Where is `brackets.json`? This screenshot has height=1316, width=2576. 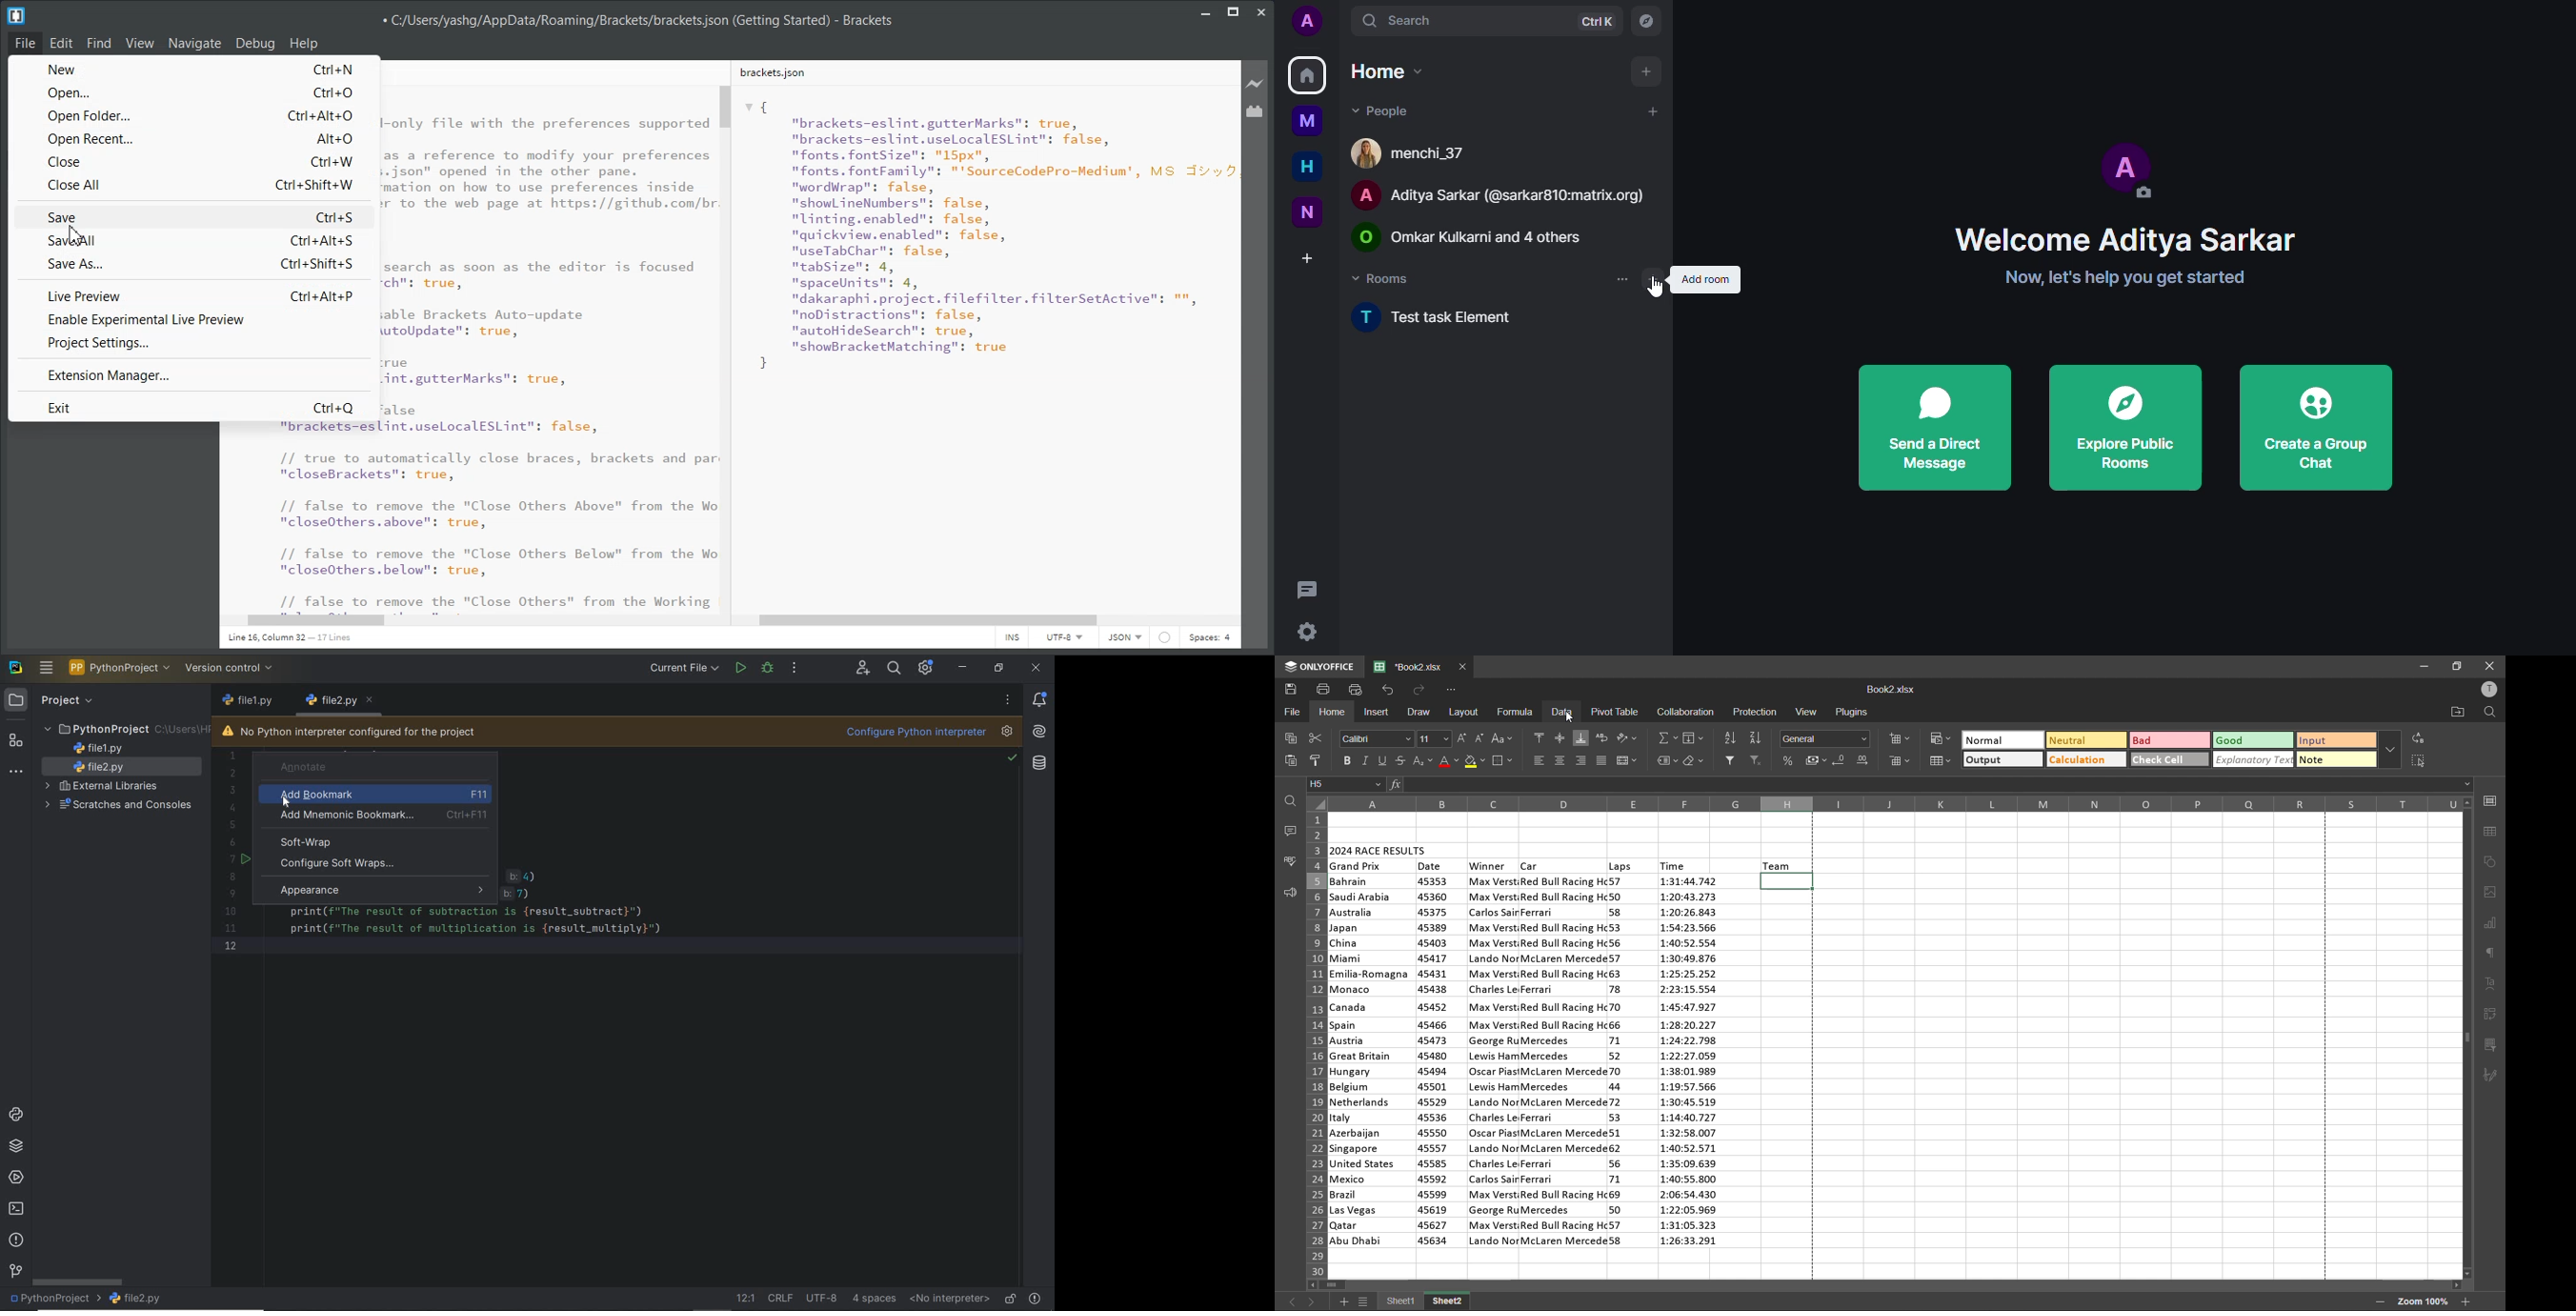
brackets.json is located at coordinates (771, 72).